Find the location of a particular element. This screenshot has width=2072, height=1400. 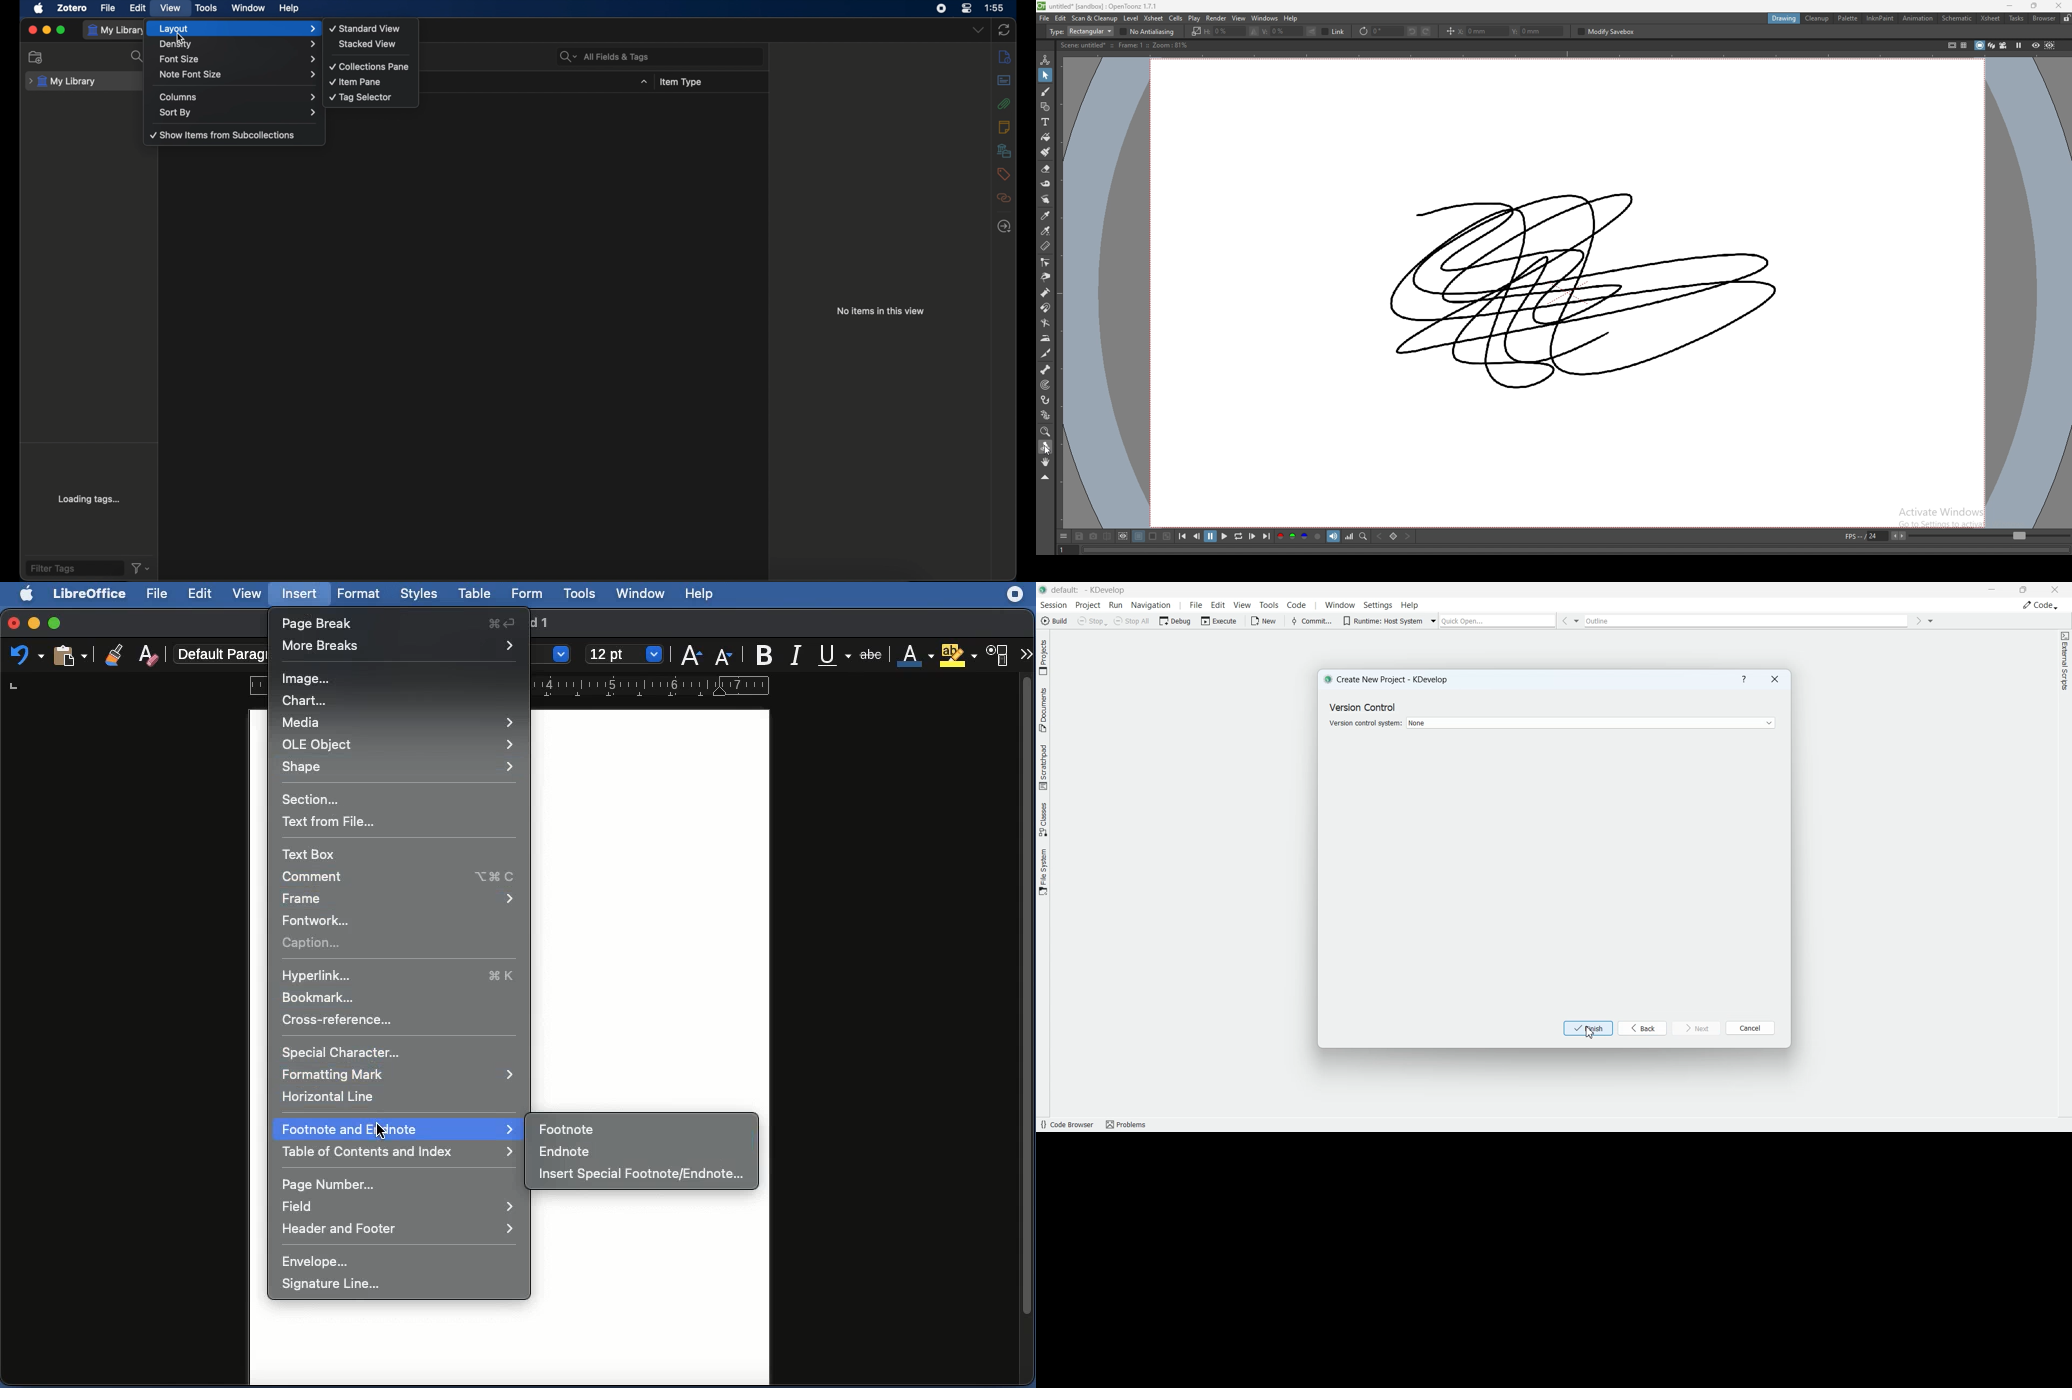

info is located at coordinates (1004, 56).